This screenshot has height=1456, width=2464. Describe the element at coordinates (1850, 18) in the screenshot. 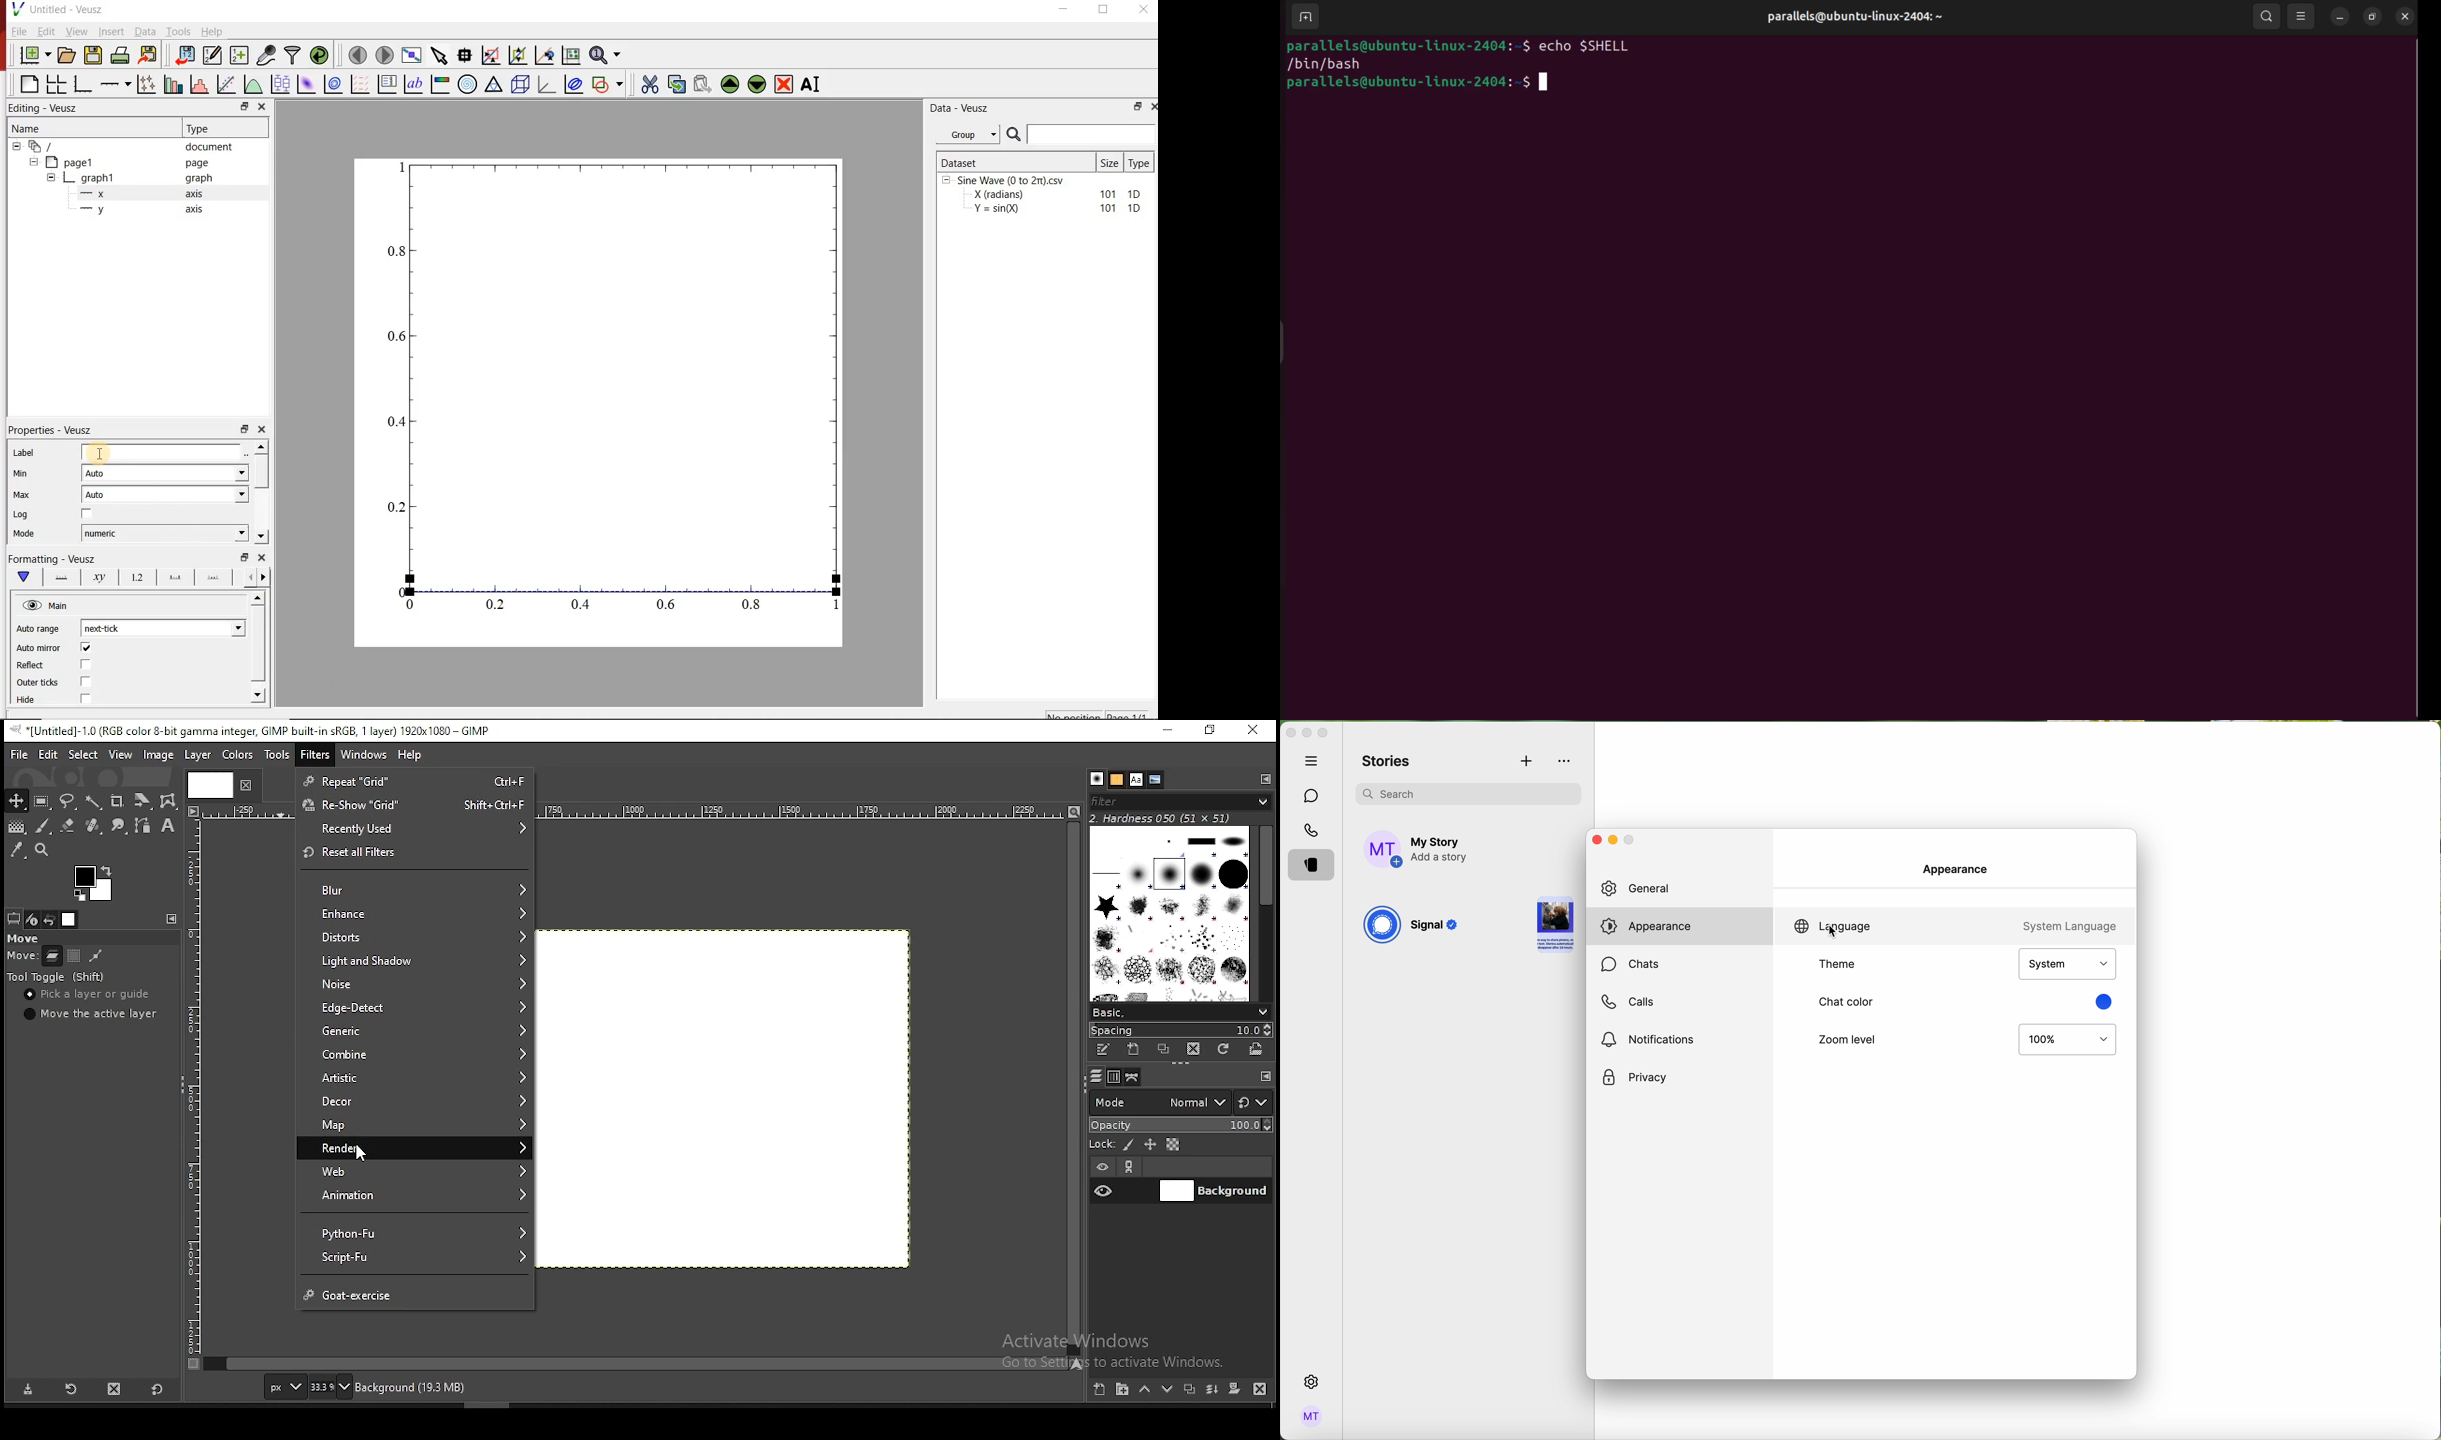

I see `pralllels userspace` at that location.